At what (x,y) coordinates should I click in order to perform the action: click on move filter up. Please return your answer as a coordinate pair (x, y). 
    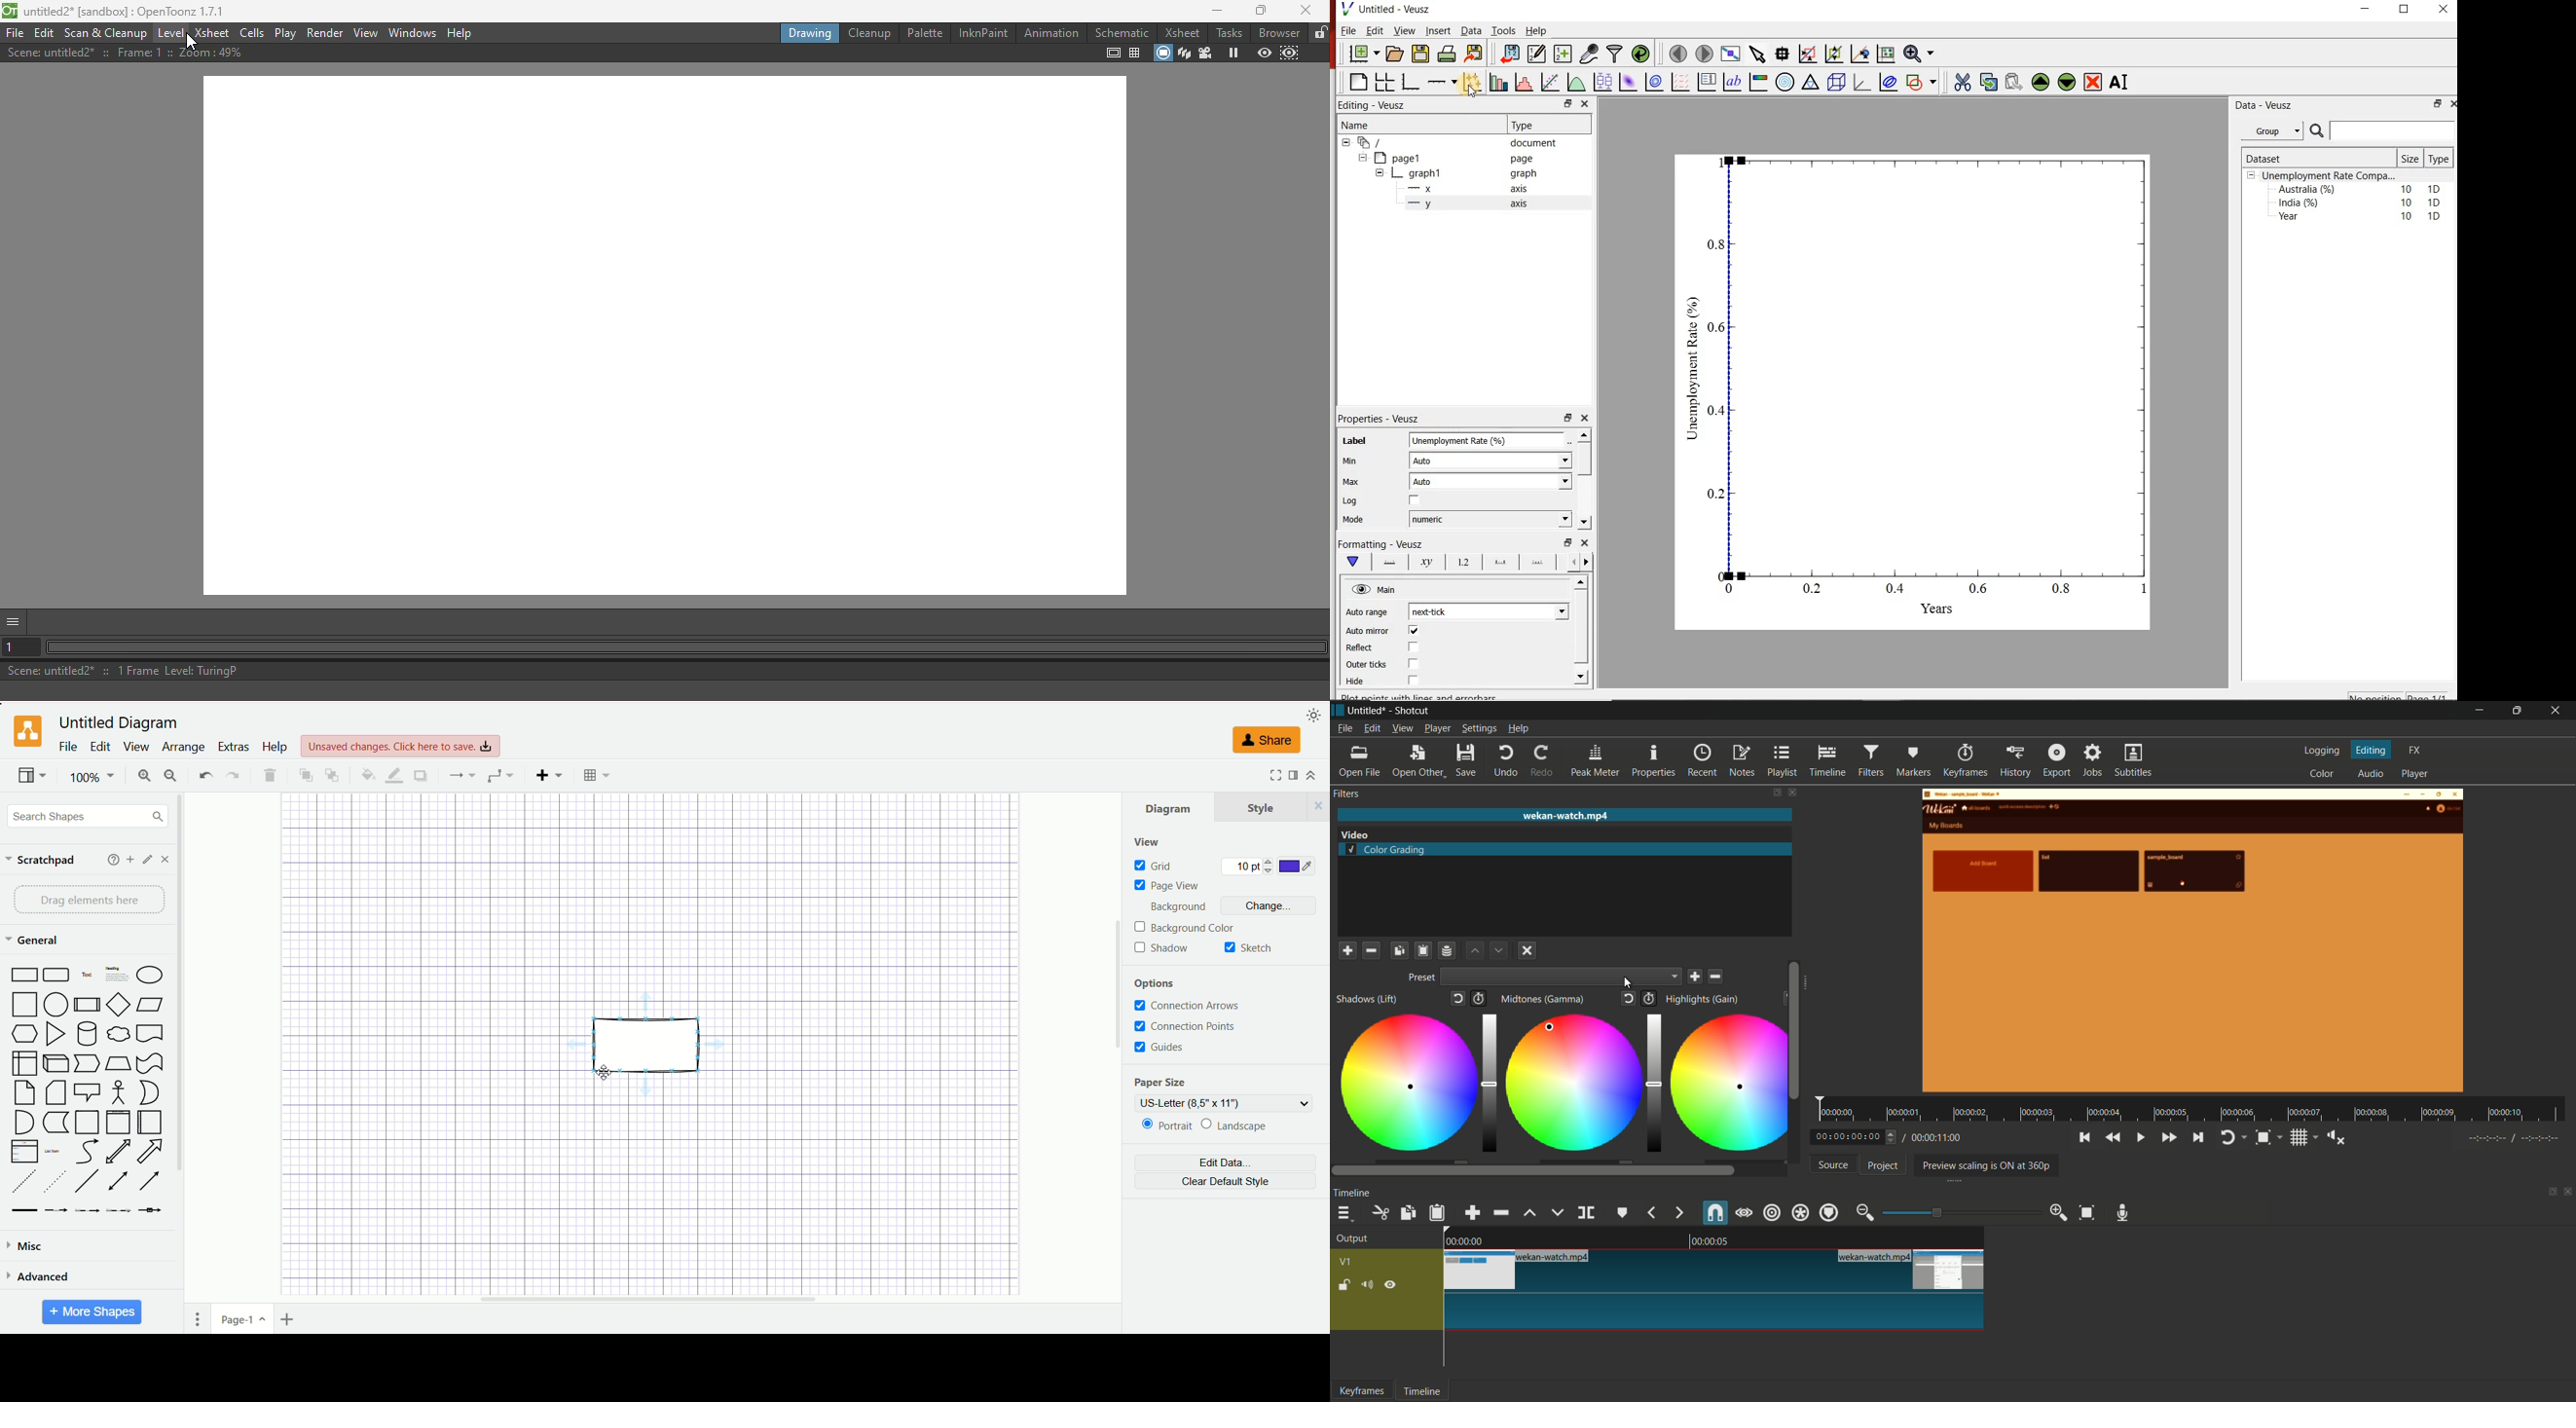
    Looking at the image, I should click on (1474, 951).